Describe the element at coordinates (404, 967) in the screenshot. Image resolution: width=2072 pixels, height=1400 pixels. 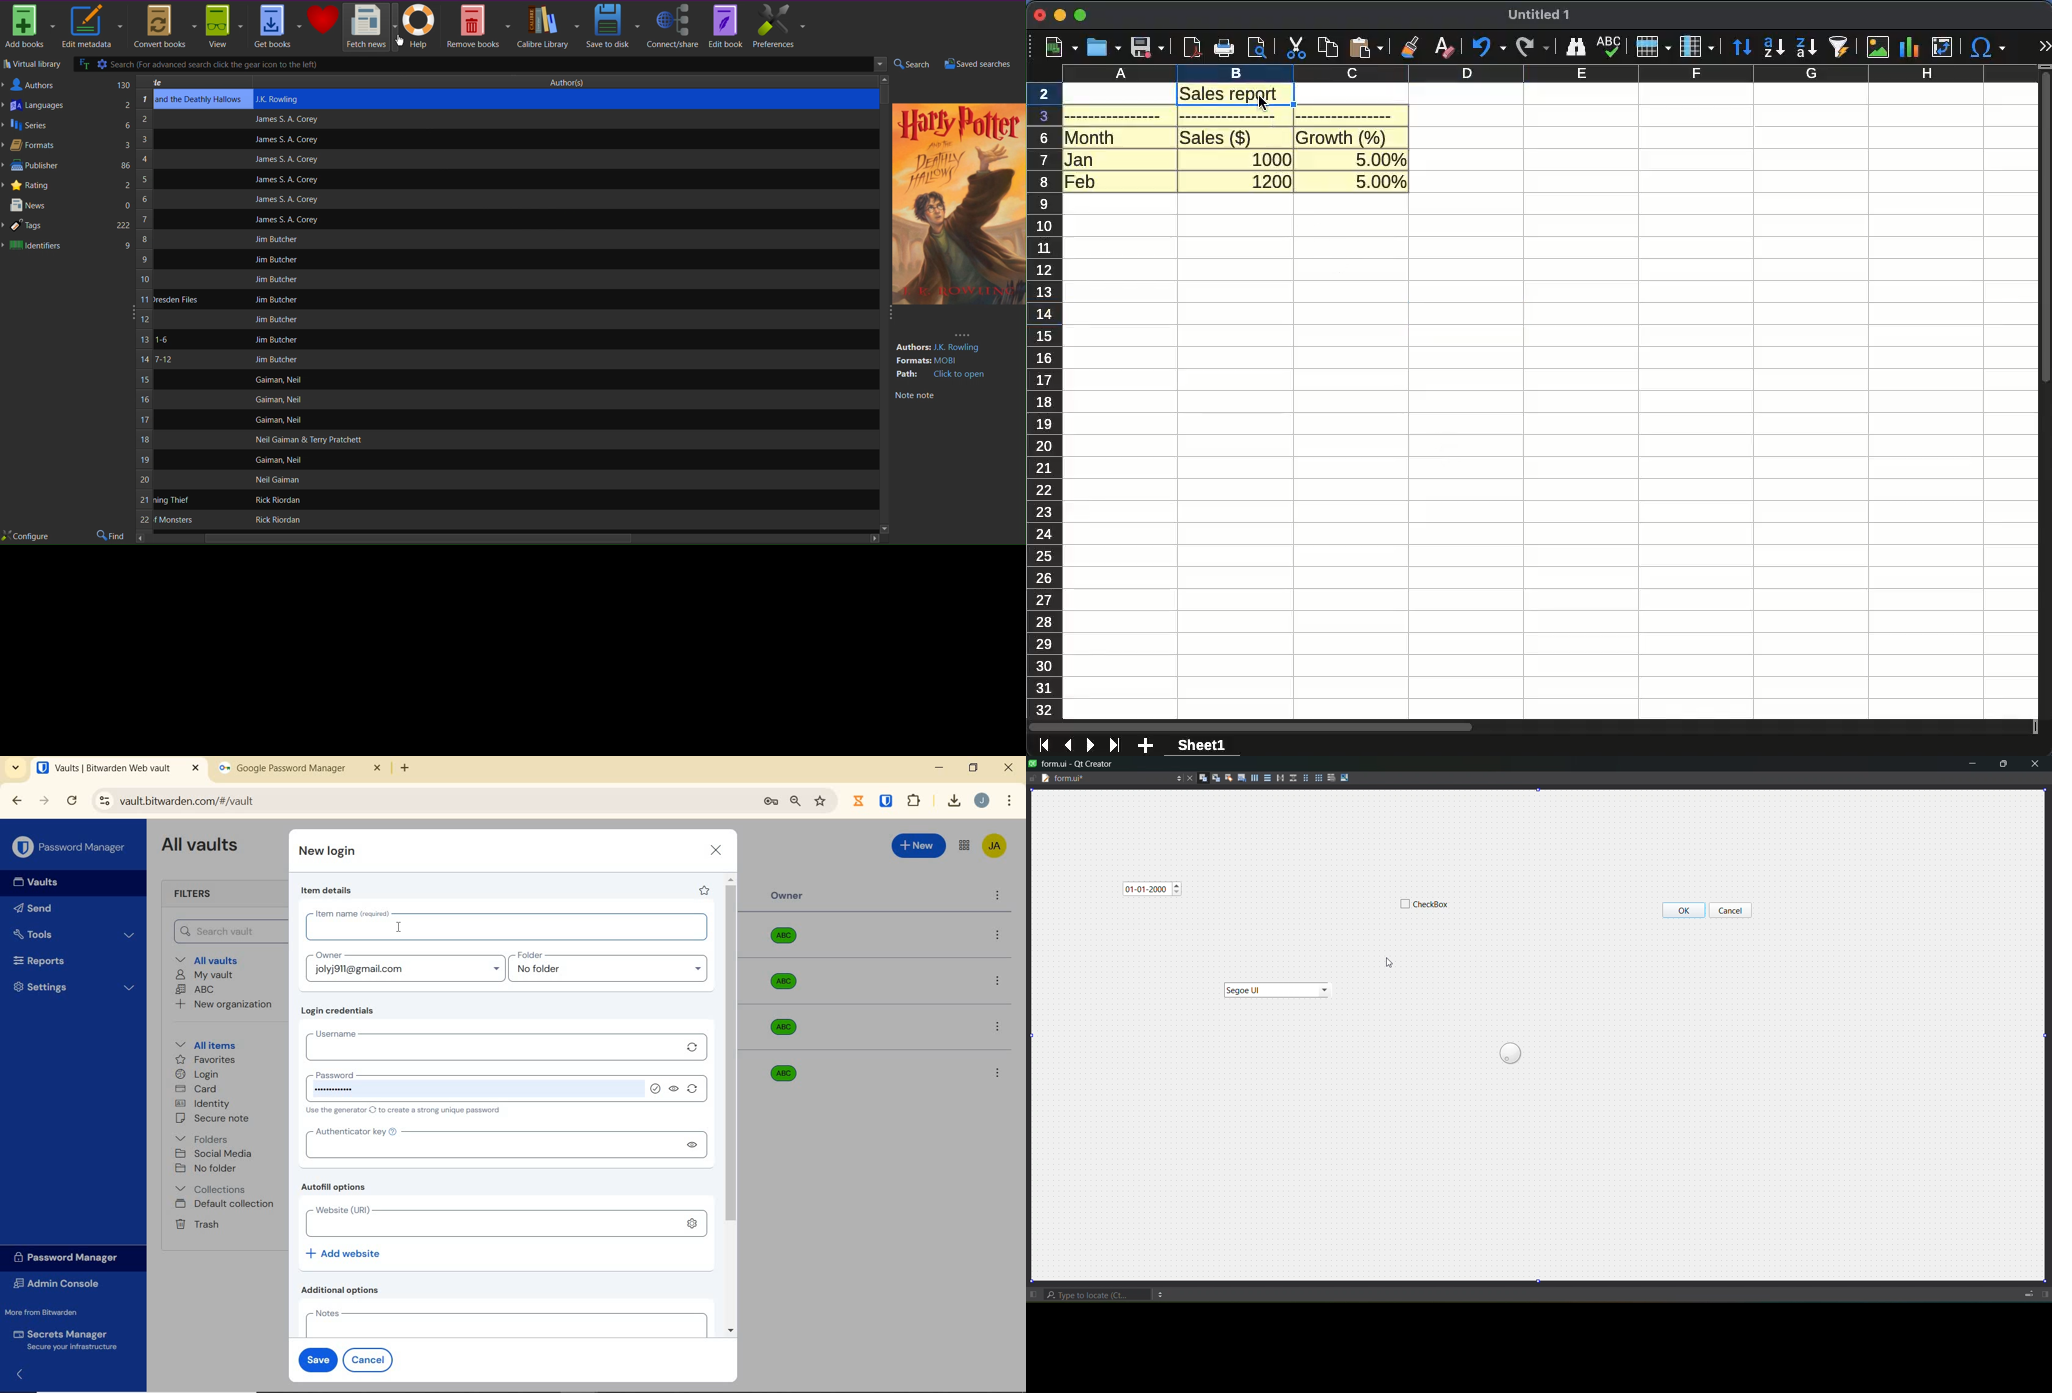
I see `owner` at that location.